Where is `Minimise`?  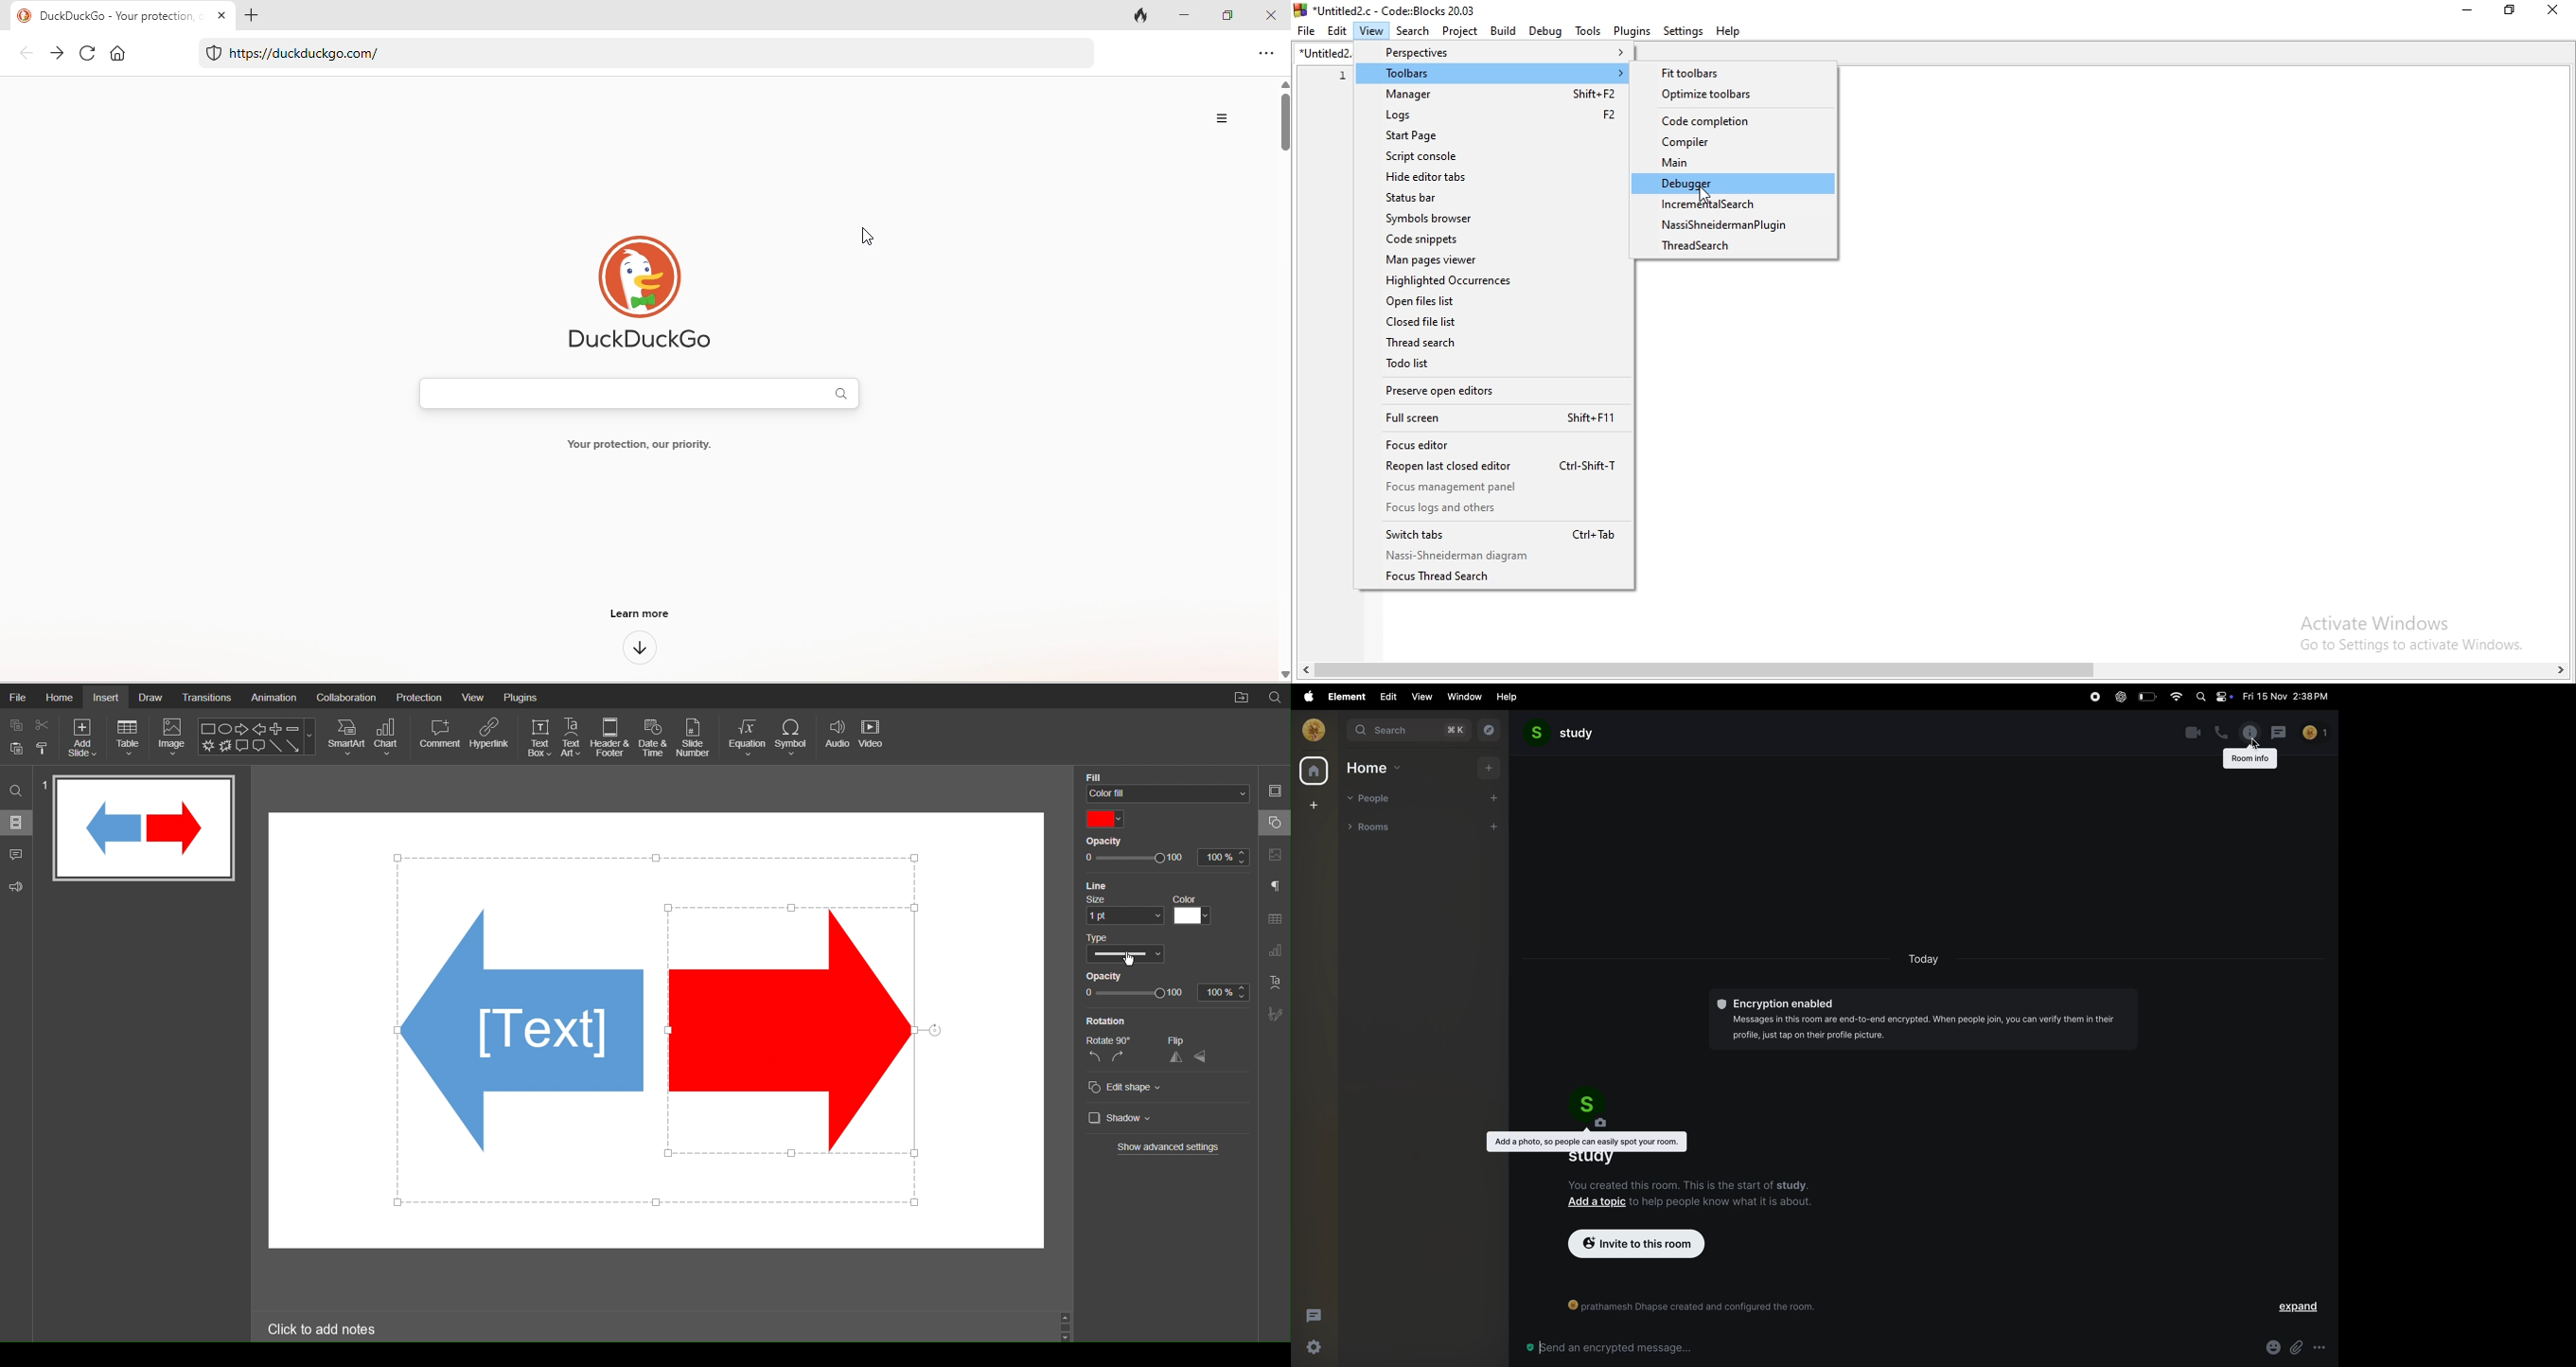 Minimise is located at coordinates (2466, 10).